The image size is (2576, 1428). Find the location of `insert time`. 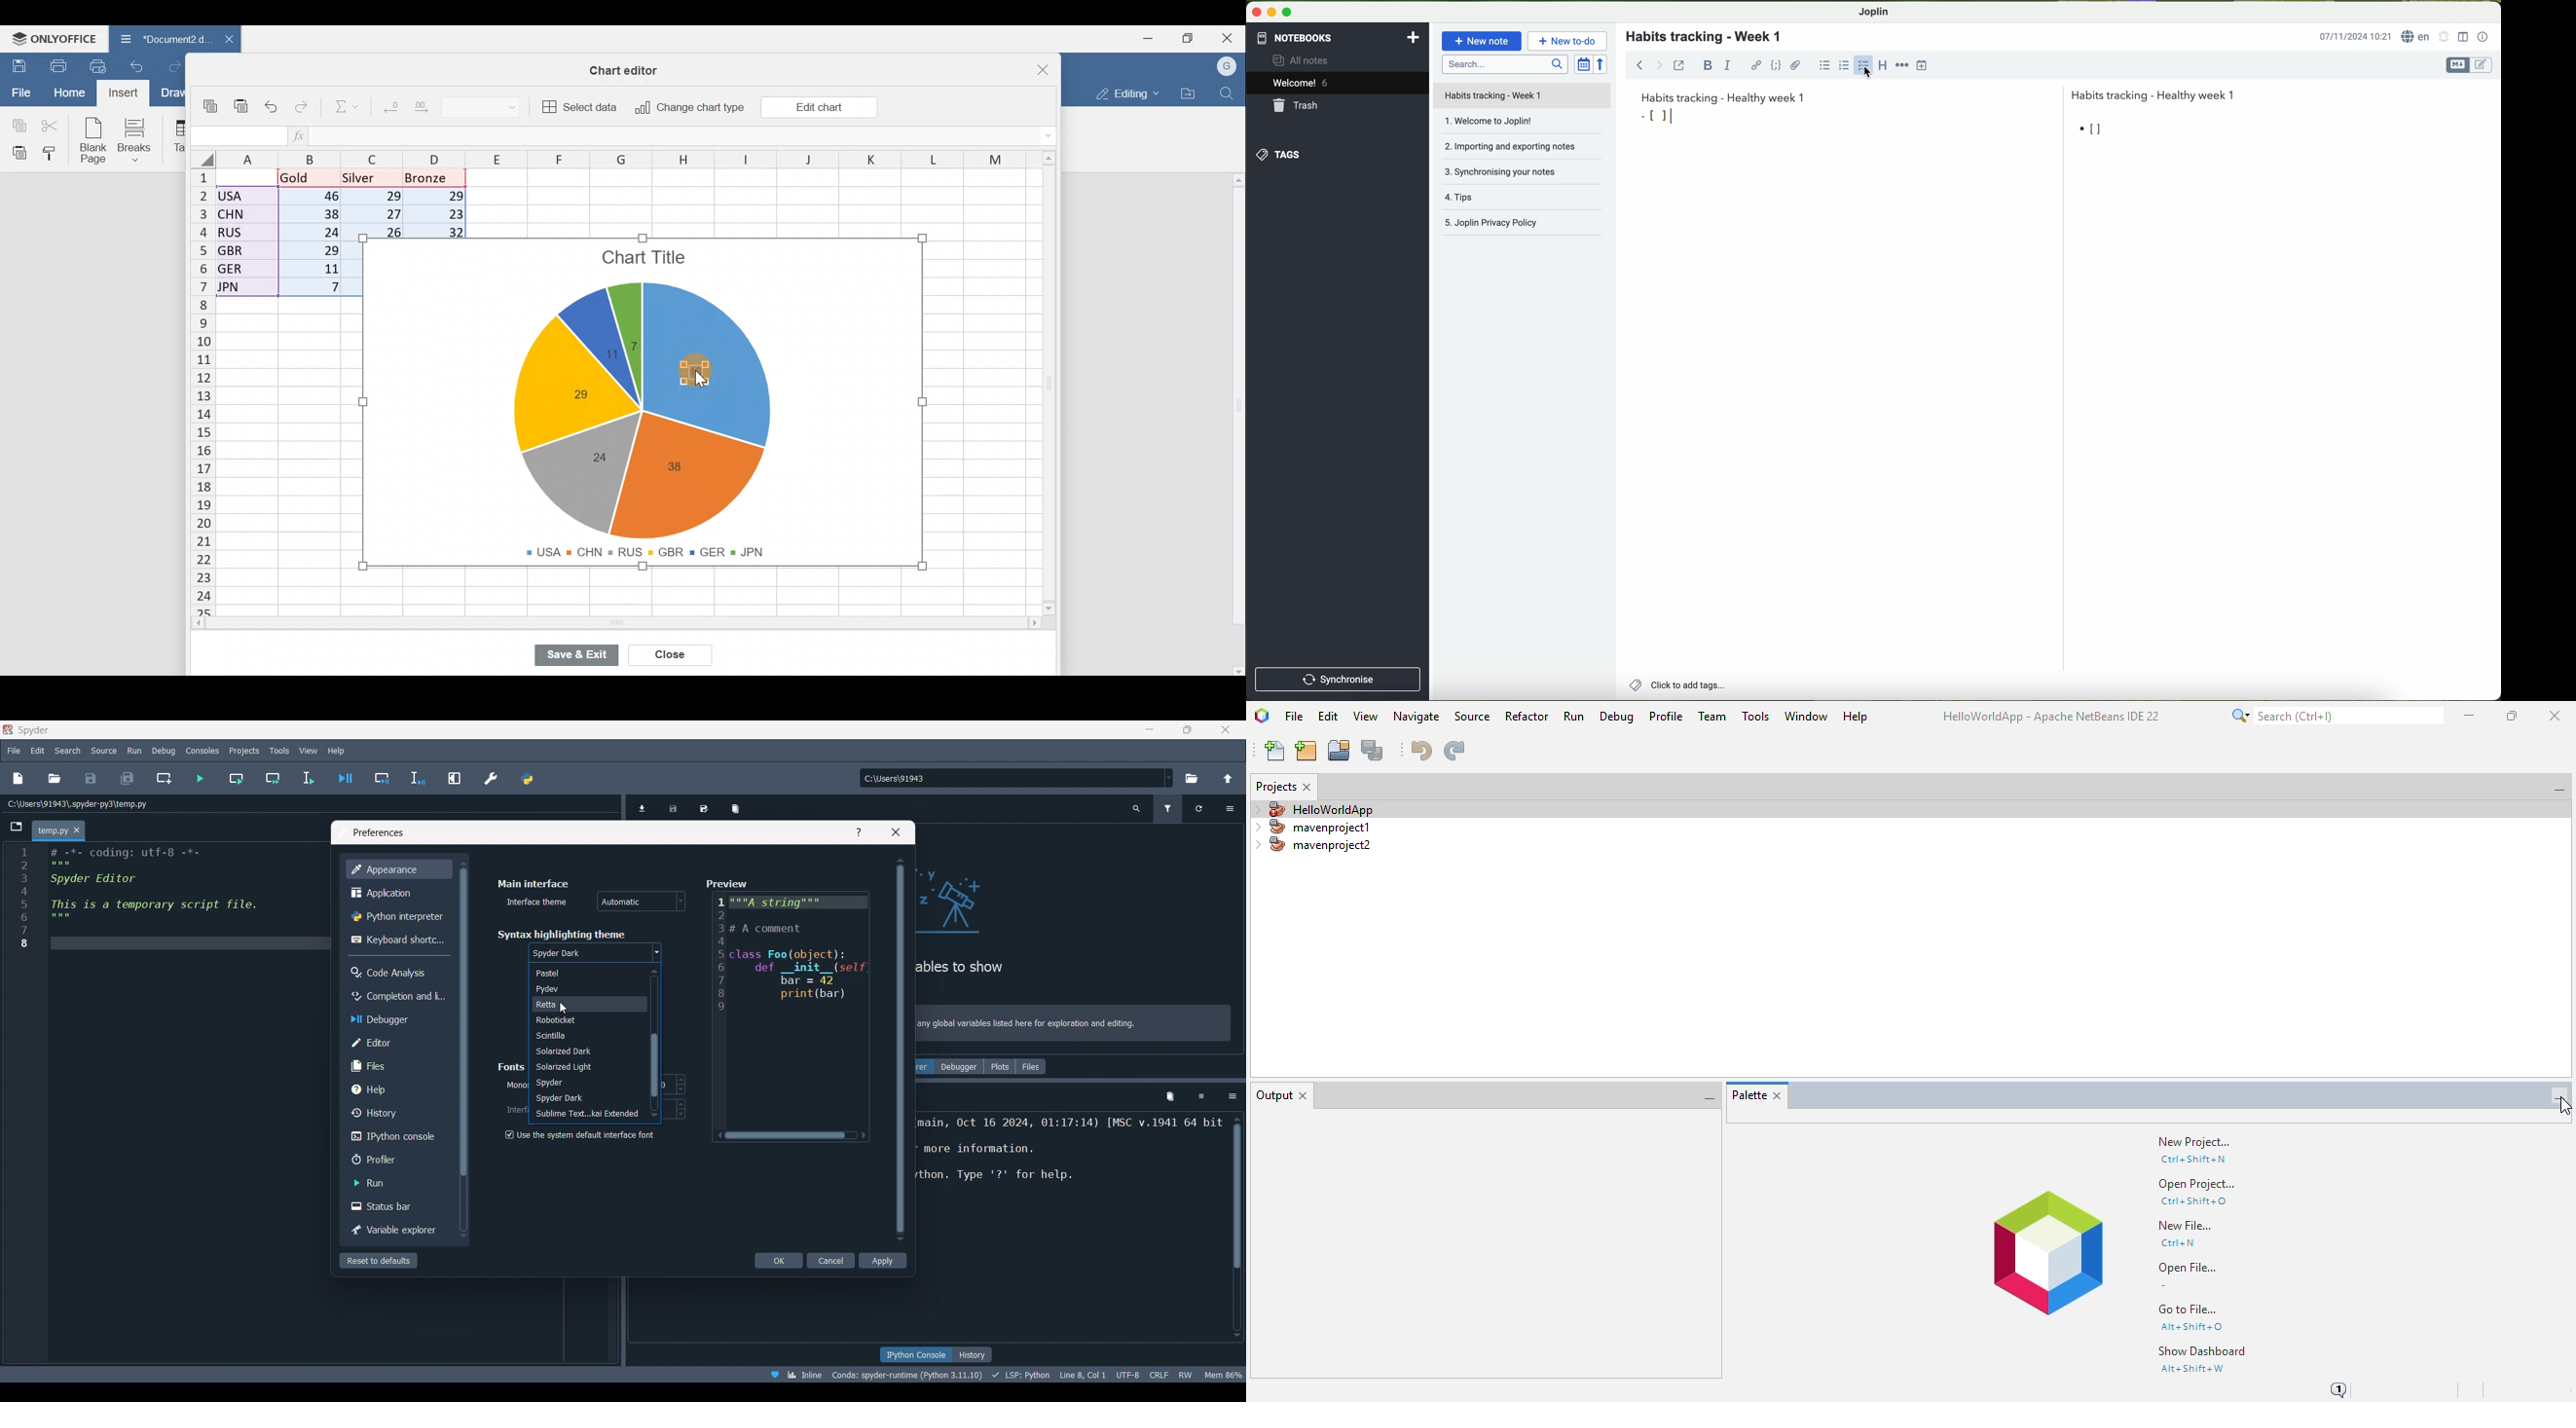

insert time is located at coordinates (1922, 65).